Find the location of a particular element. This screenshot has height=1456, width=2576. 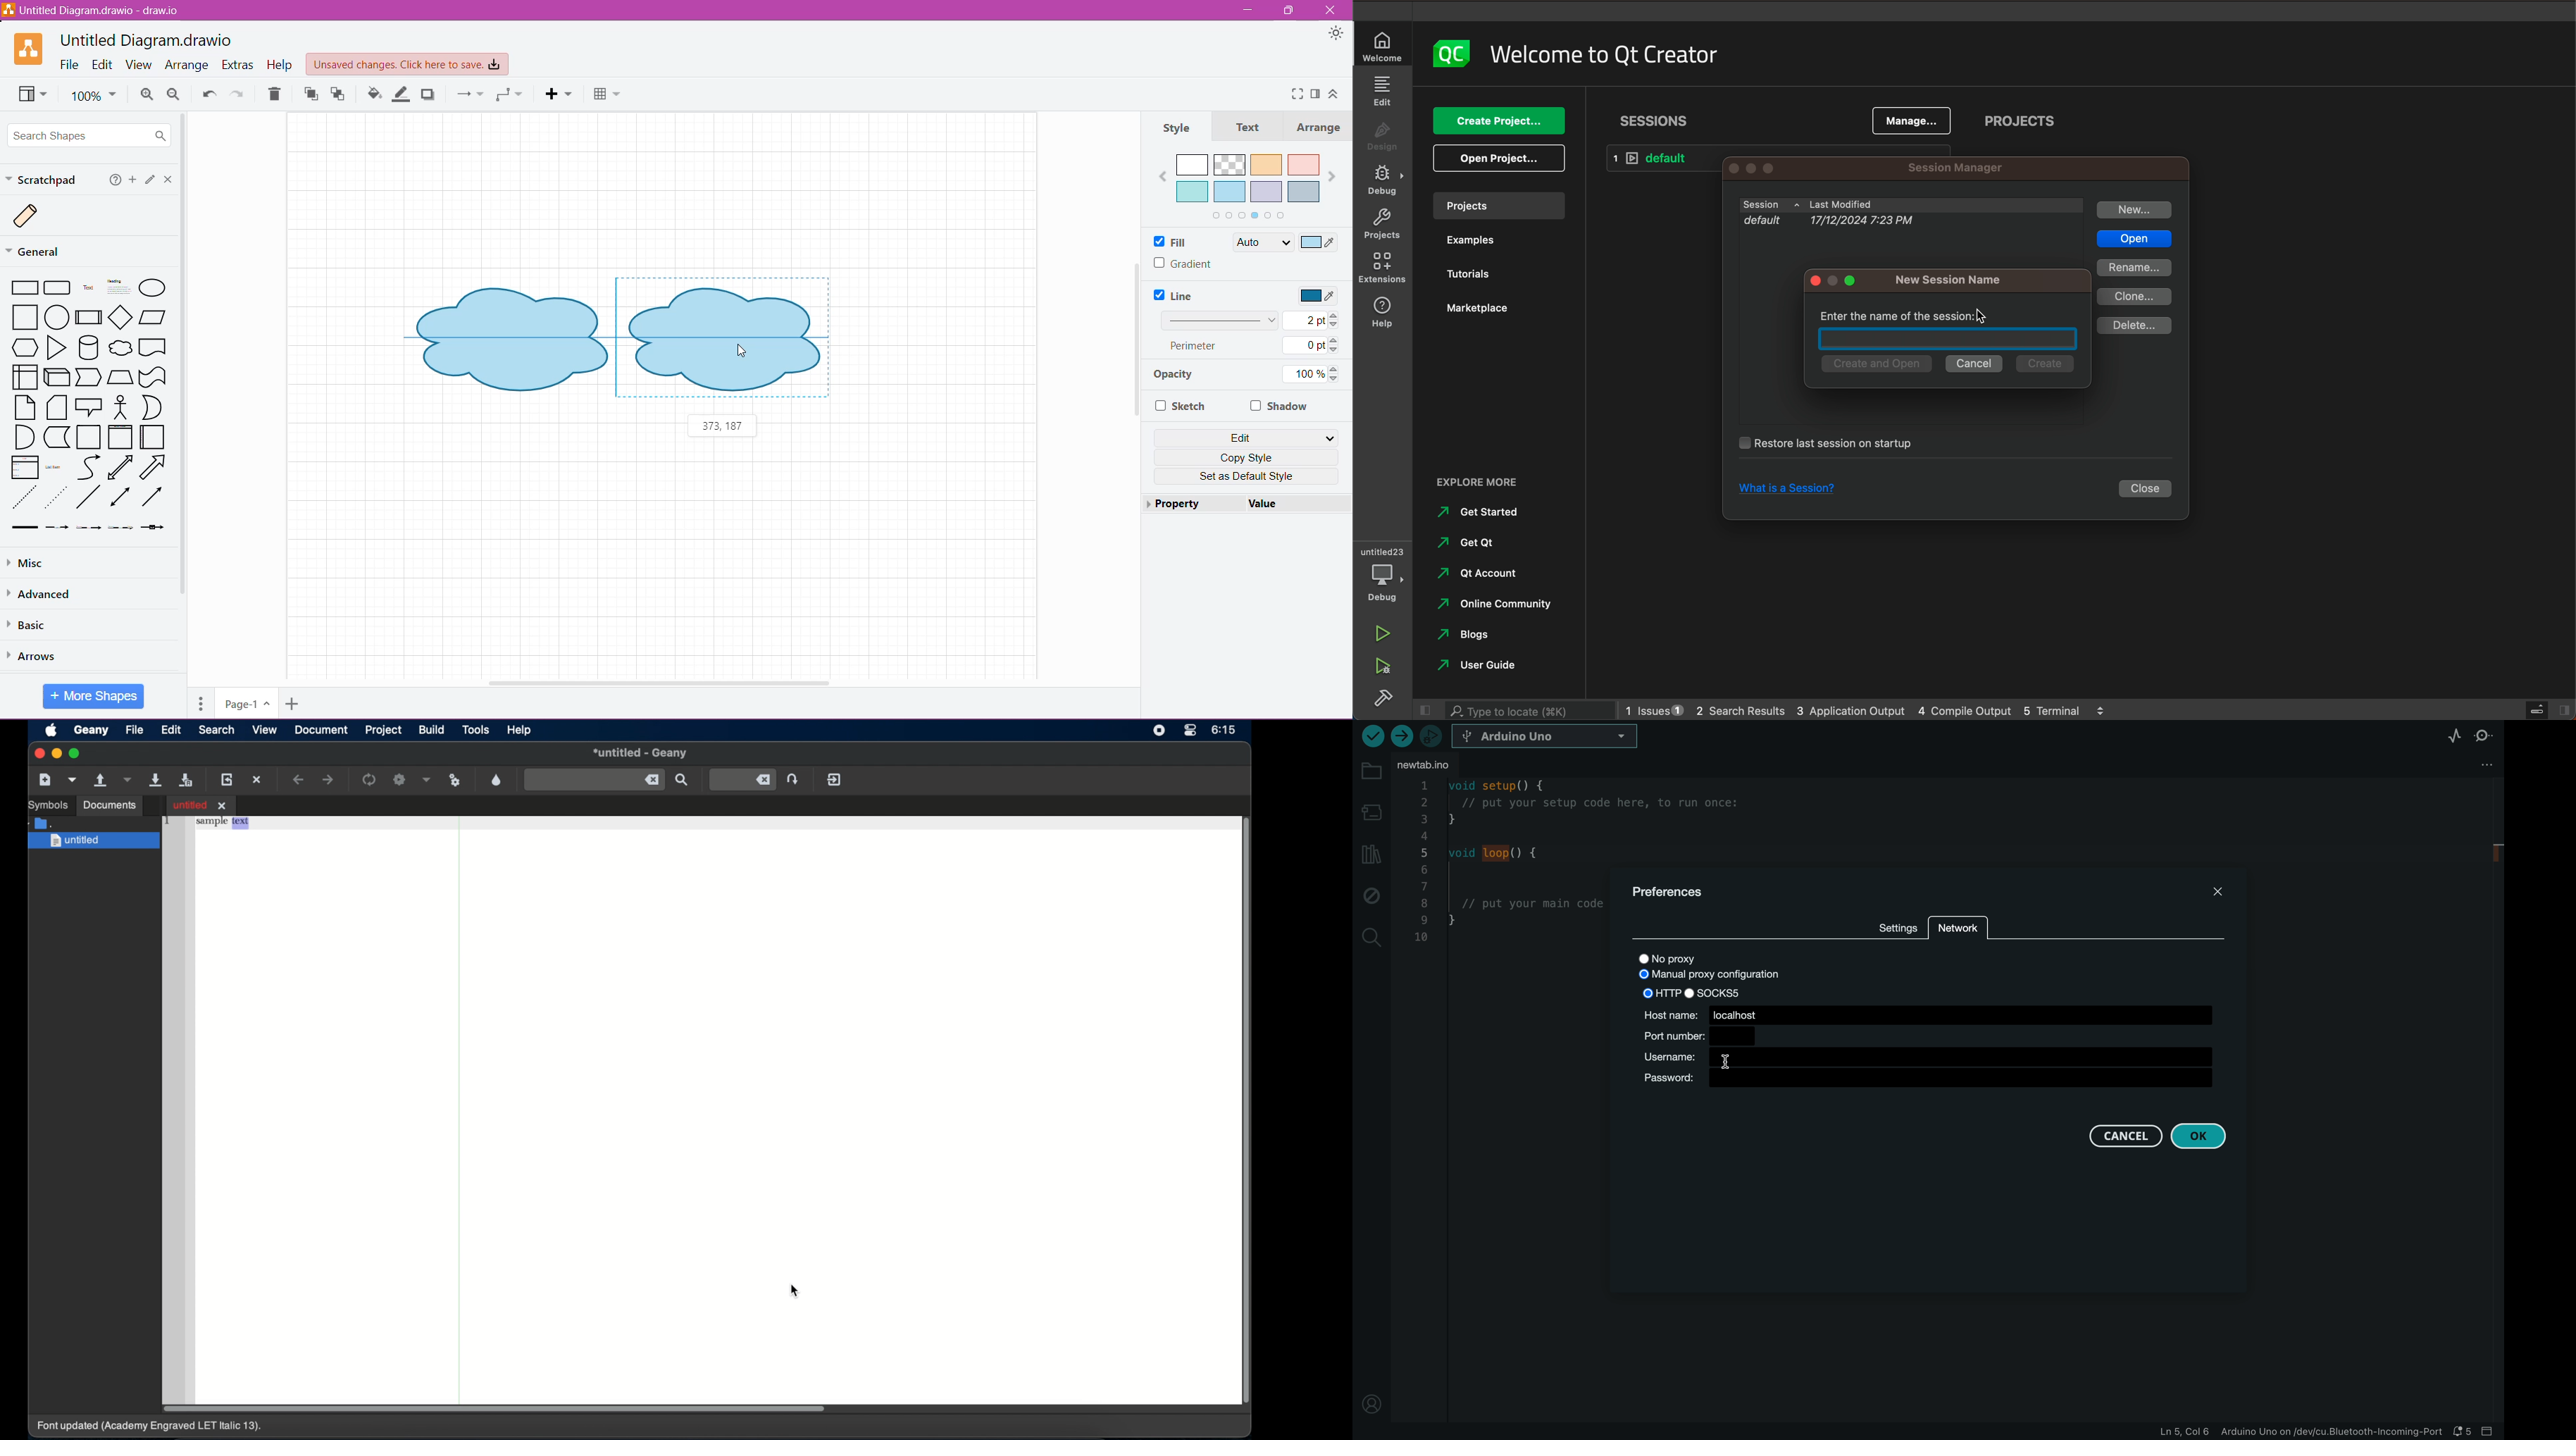

serial monitor is located at coordinates (2483, 739).